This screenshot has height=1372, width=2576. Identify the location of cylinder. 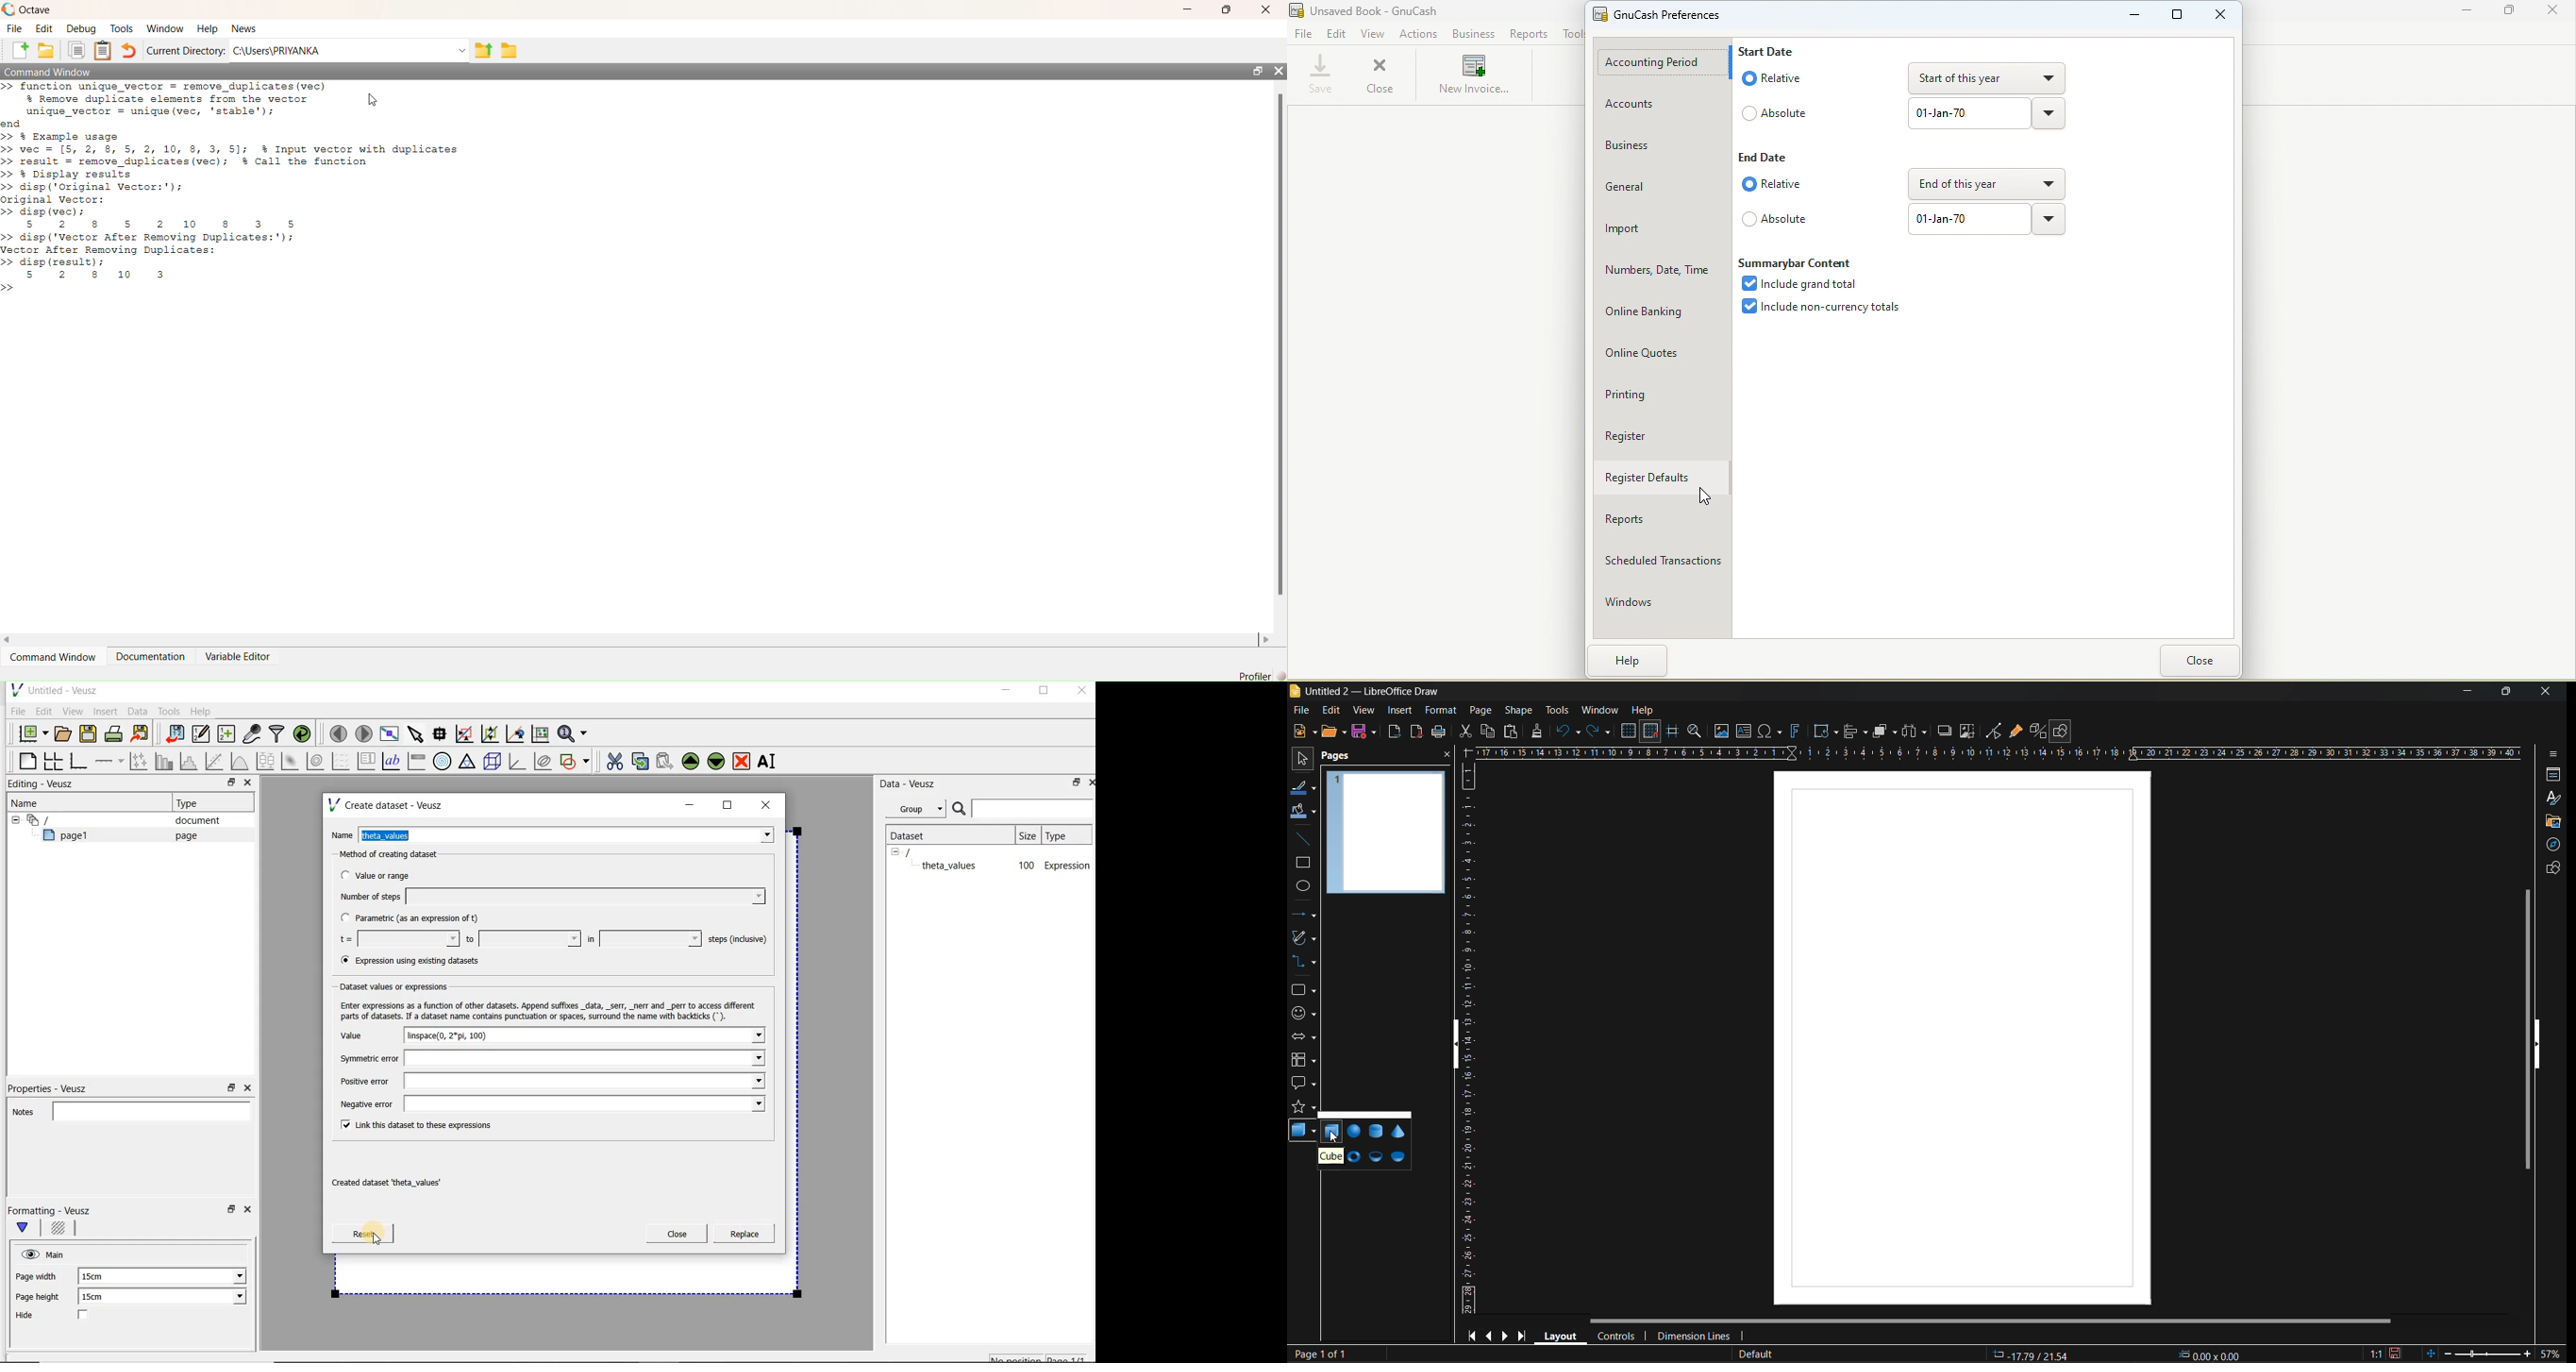
(1375, 1132).